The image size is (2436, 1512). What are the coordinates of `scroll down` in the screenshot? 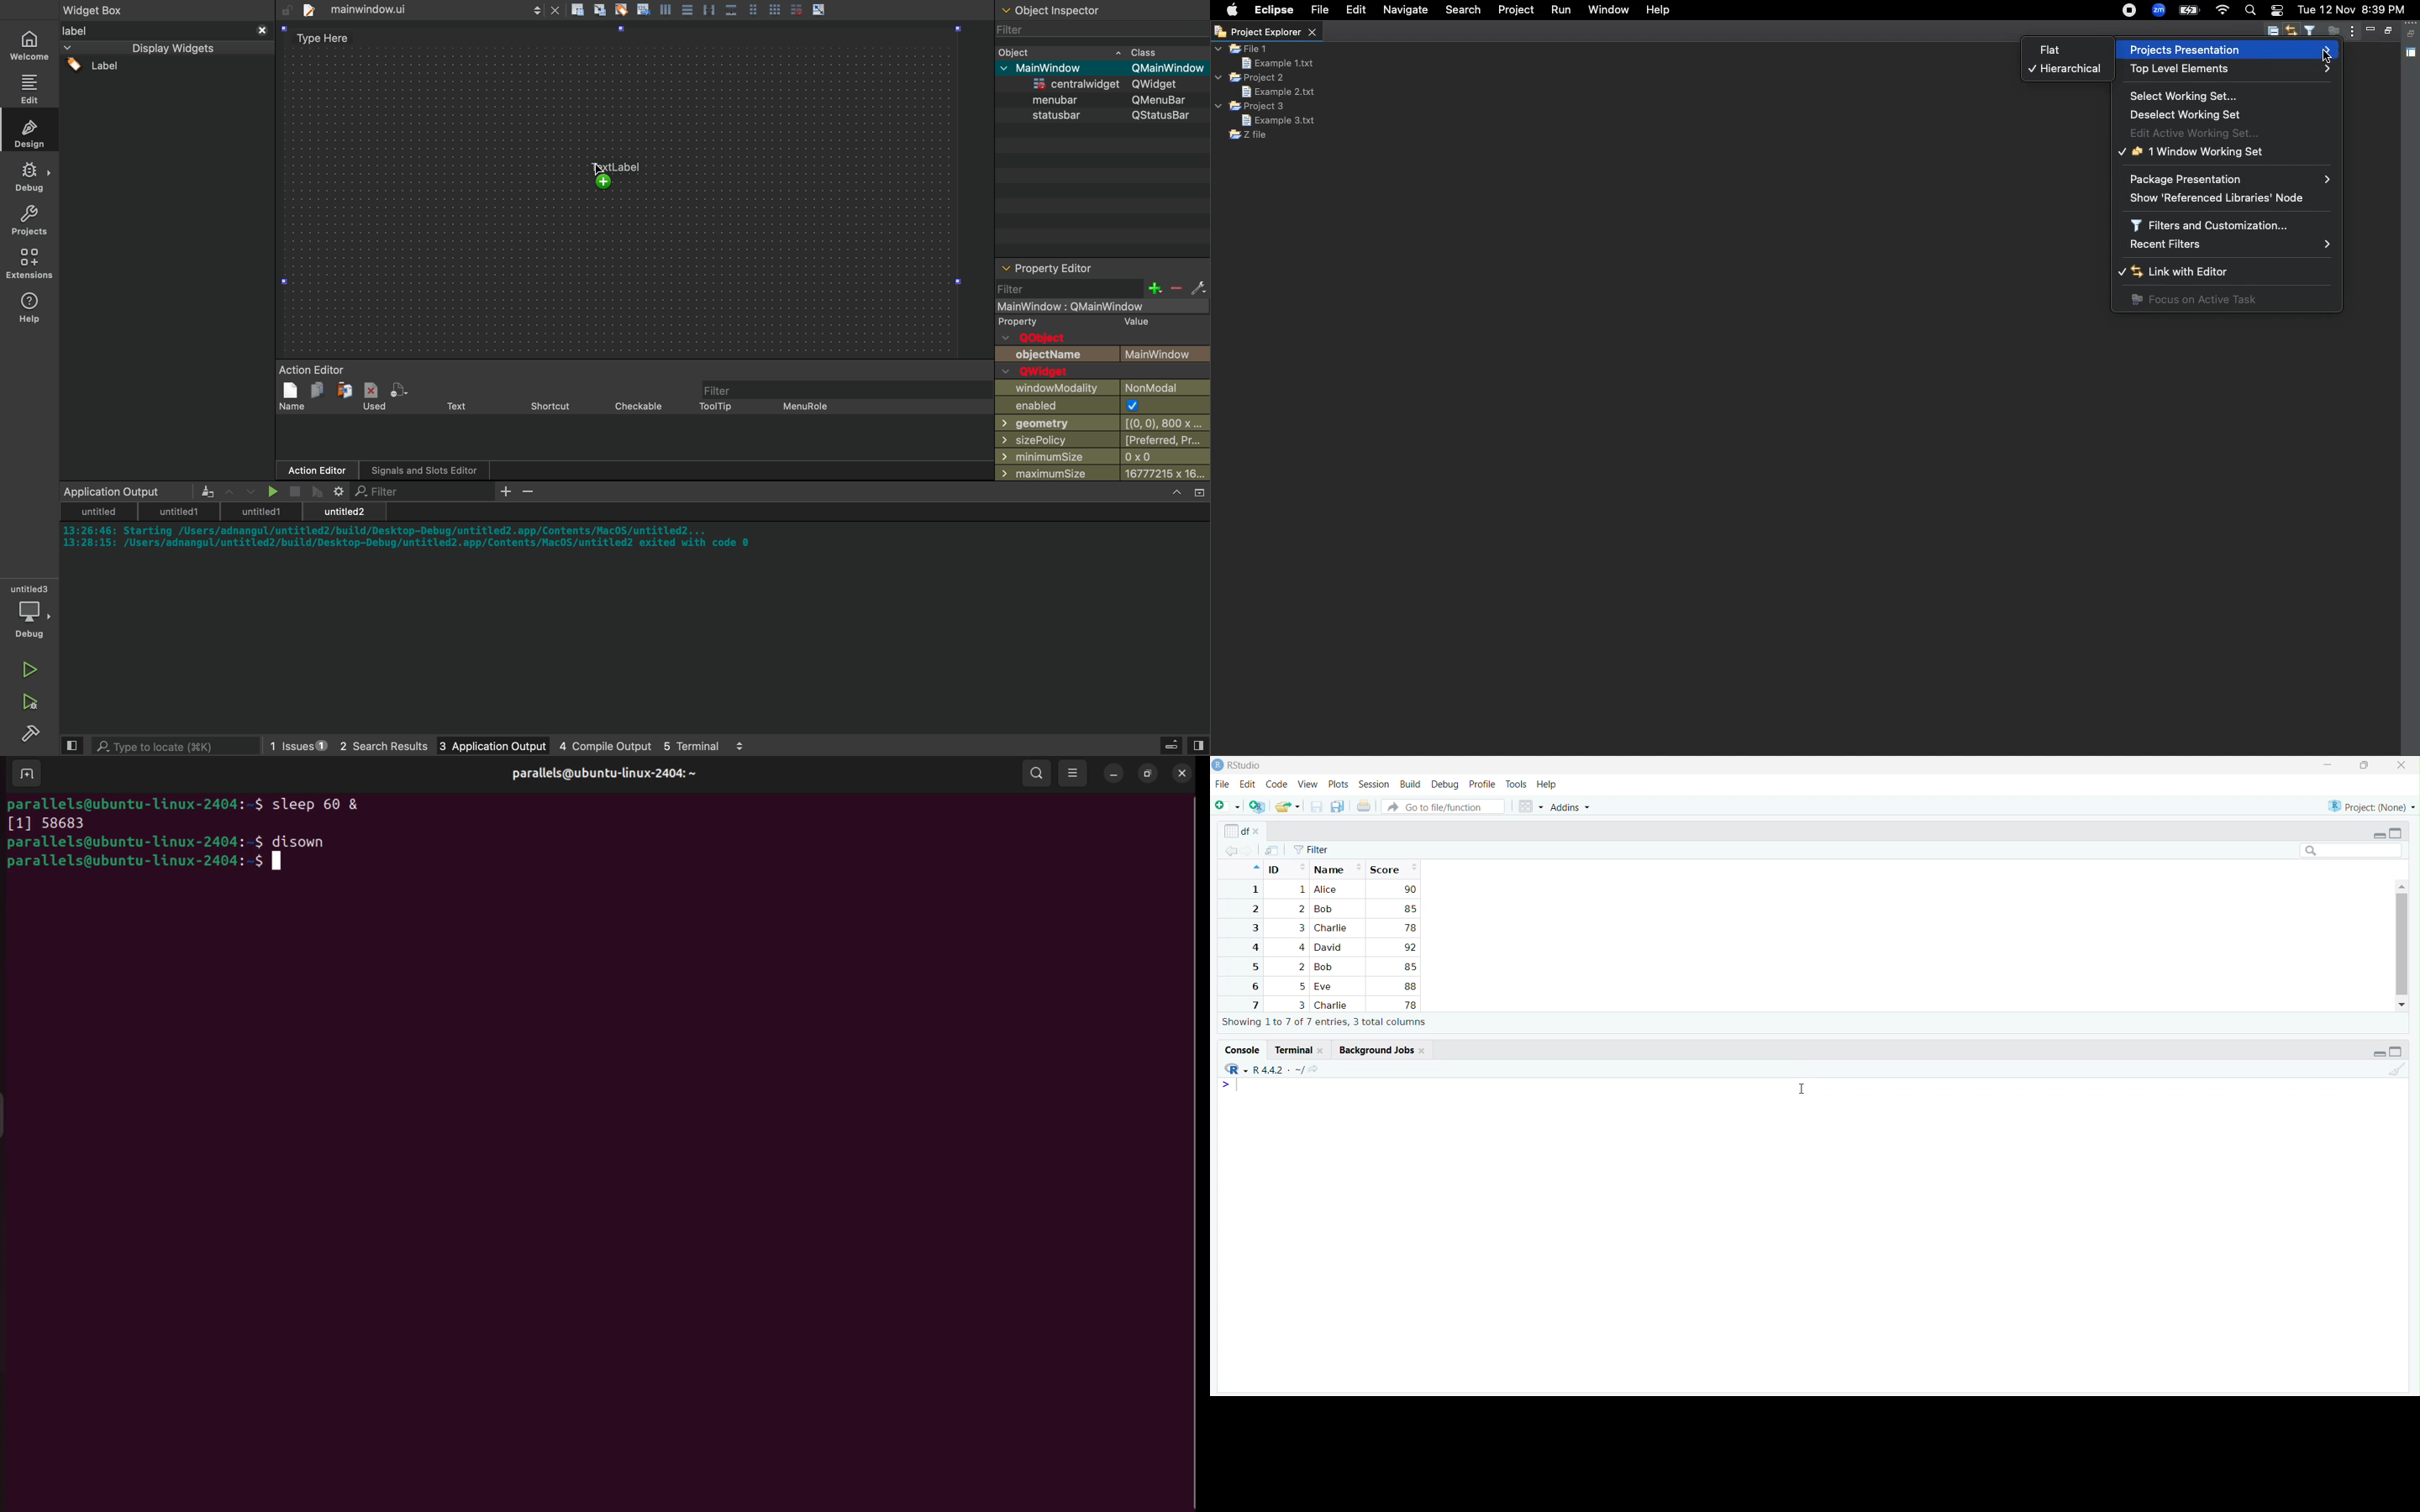 It's located at (2403, 1005).